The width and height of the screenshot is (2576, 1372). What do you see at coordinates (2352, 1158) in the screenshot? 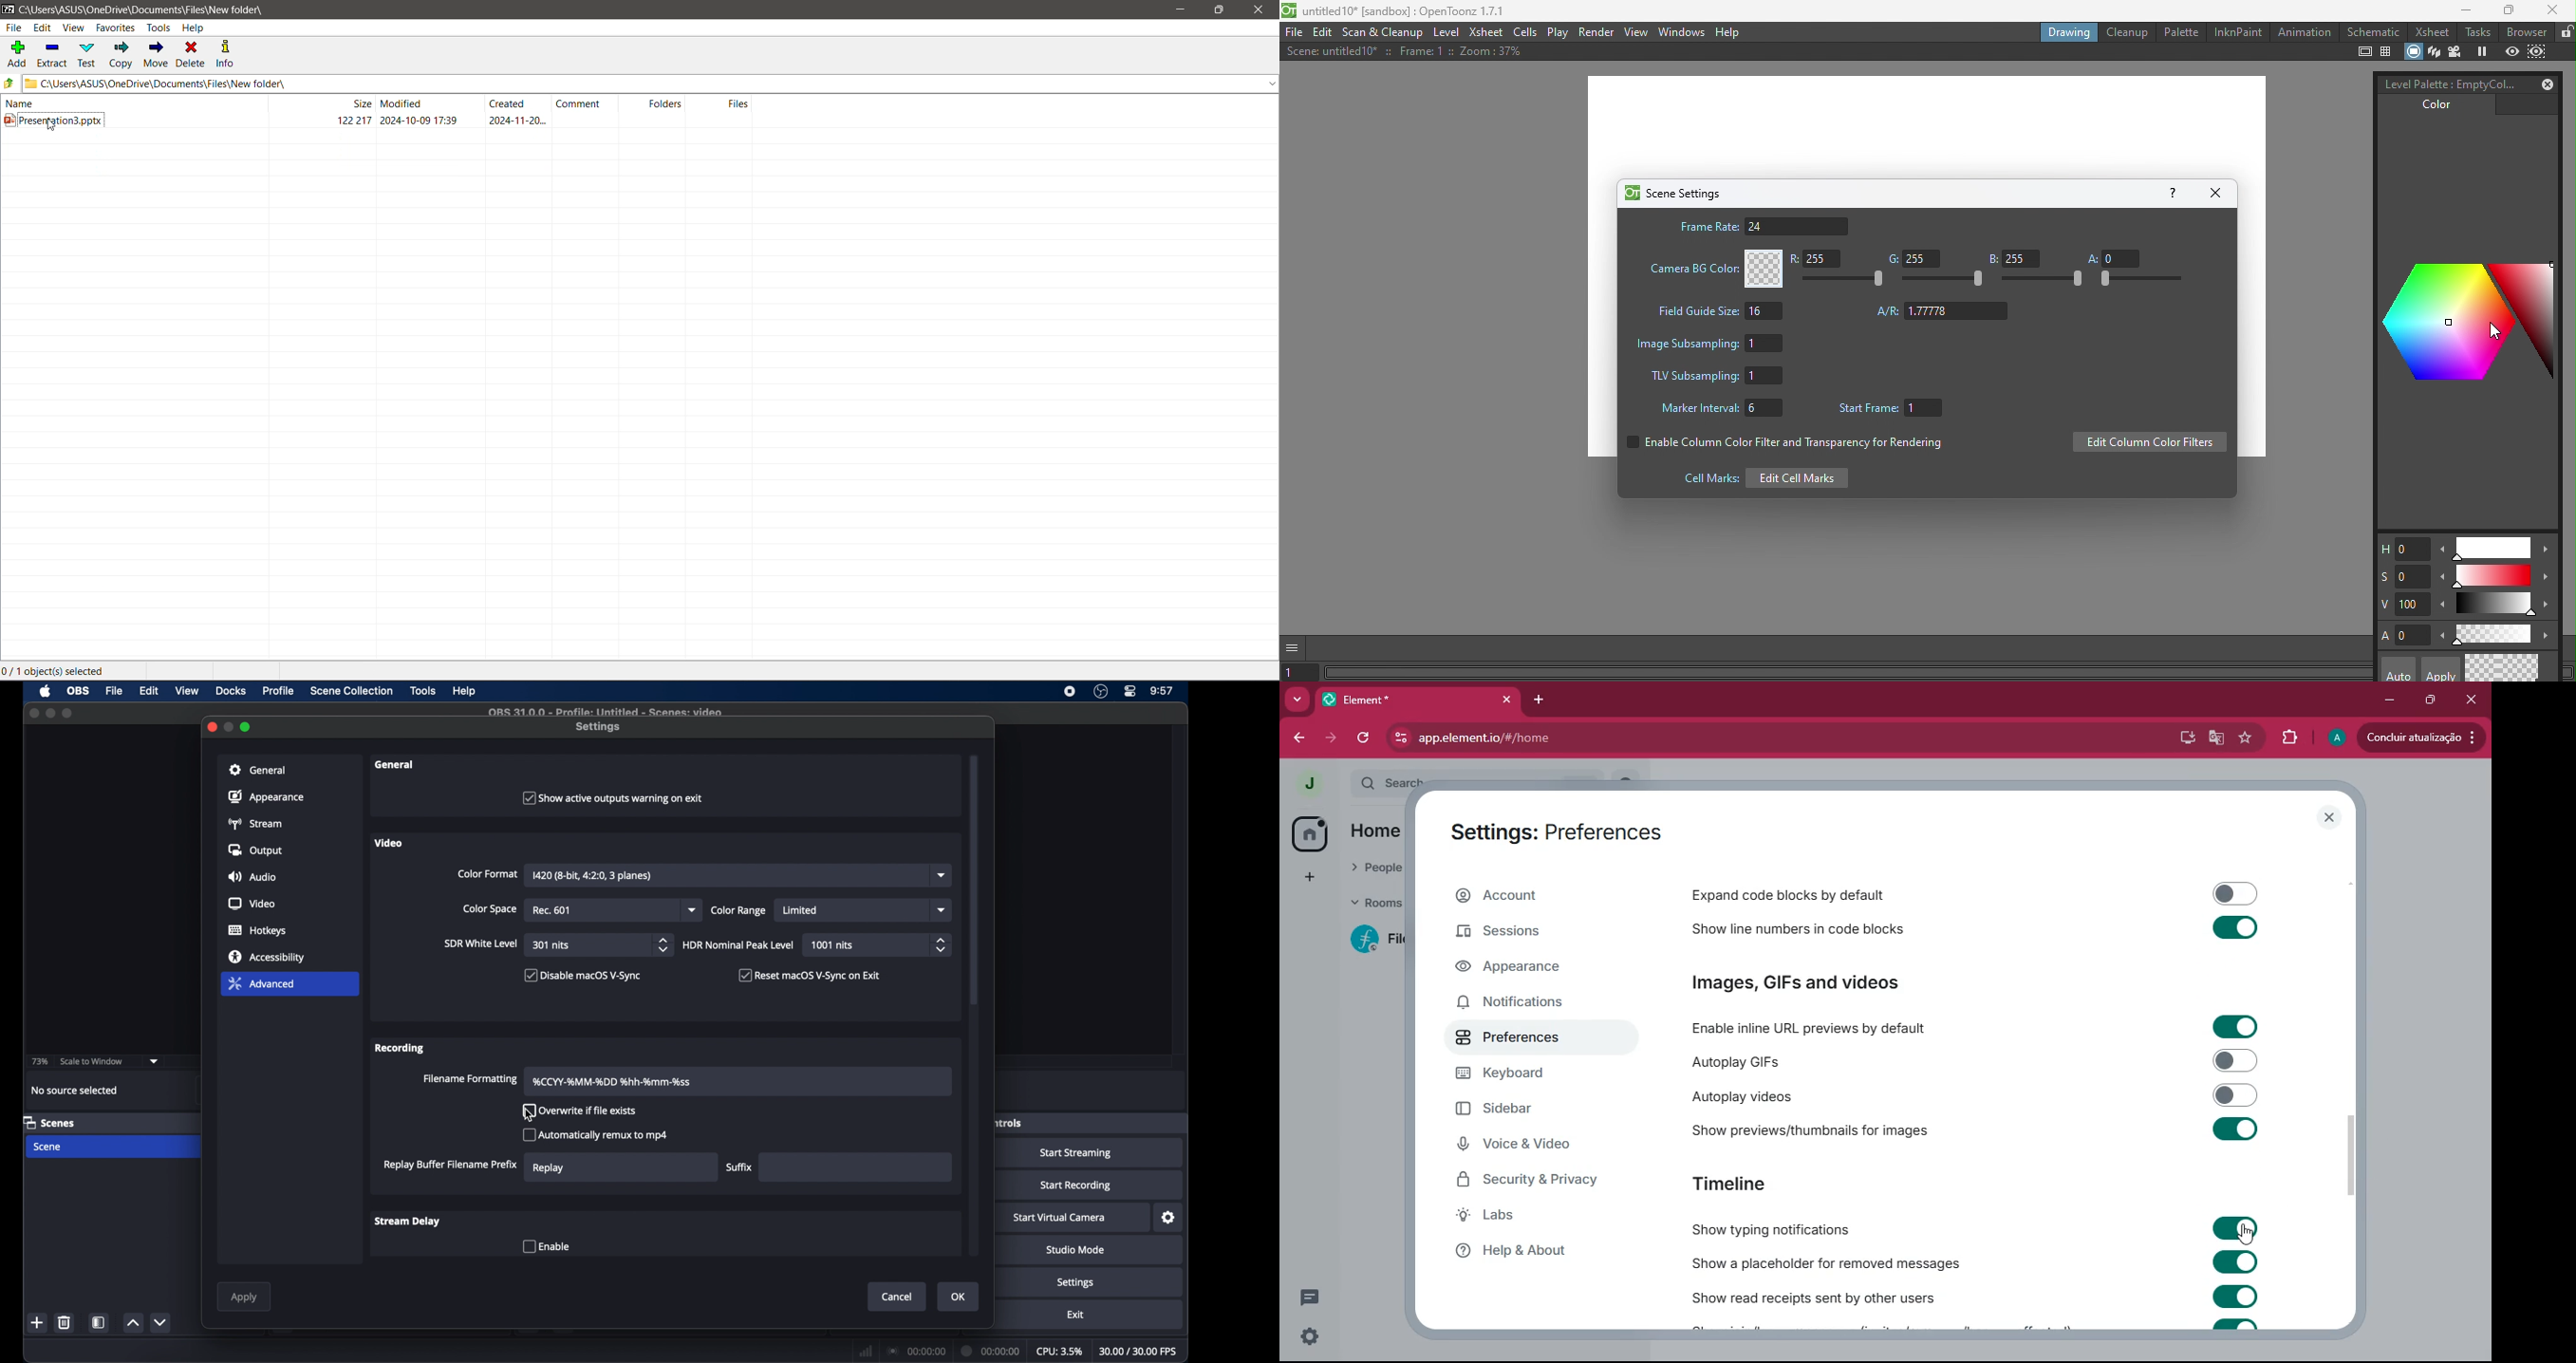
I see `vertical scrollbar` at bounding box center [2352, 1158].